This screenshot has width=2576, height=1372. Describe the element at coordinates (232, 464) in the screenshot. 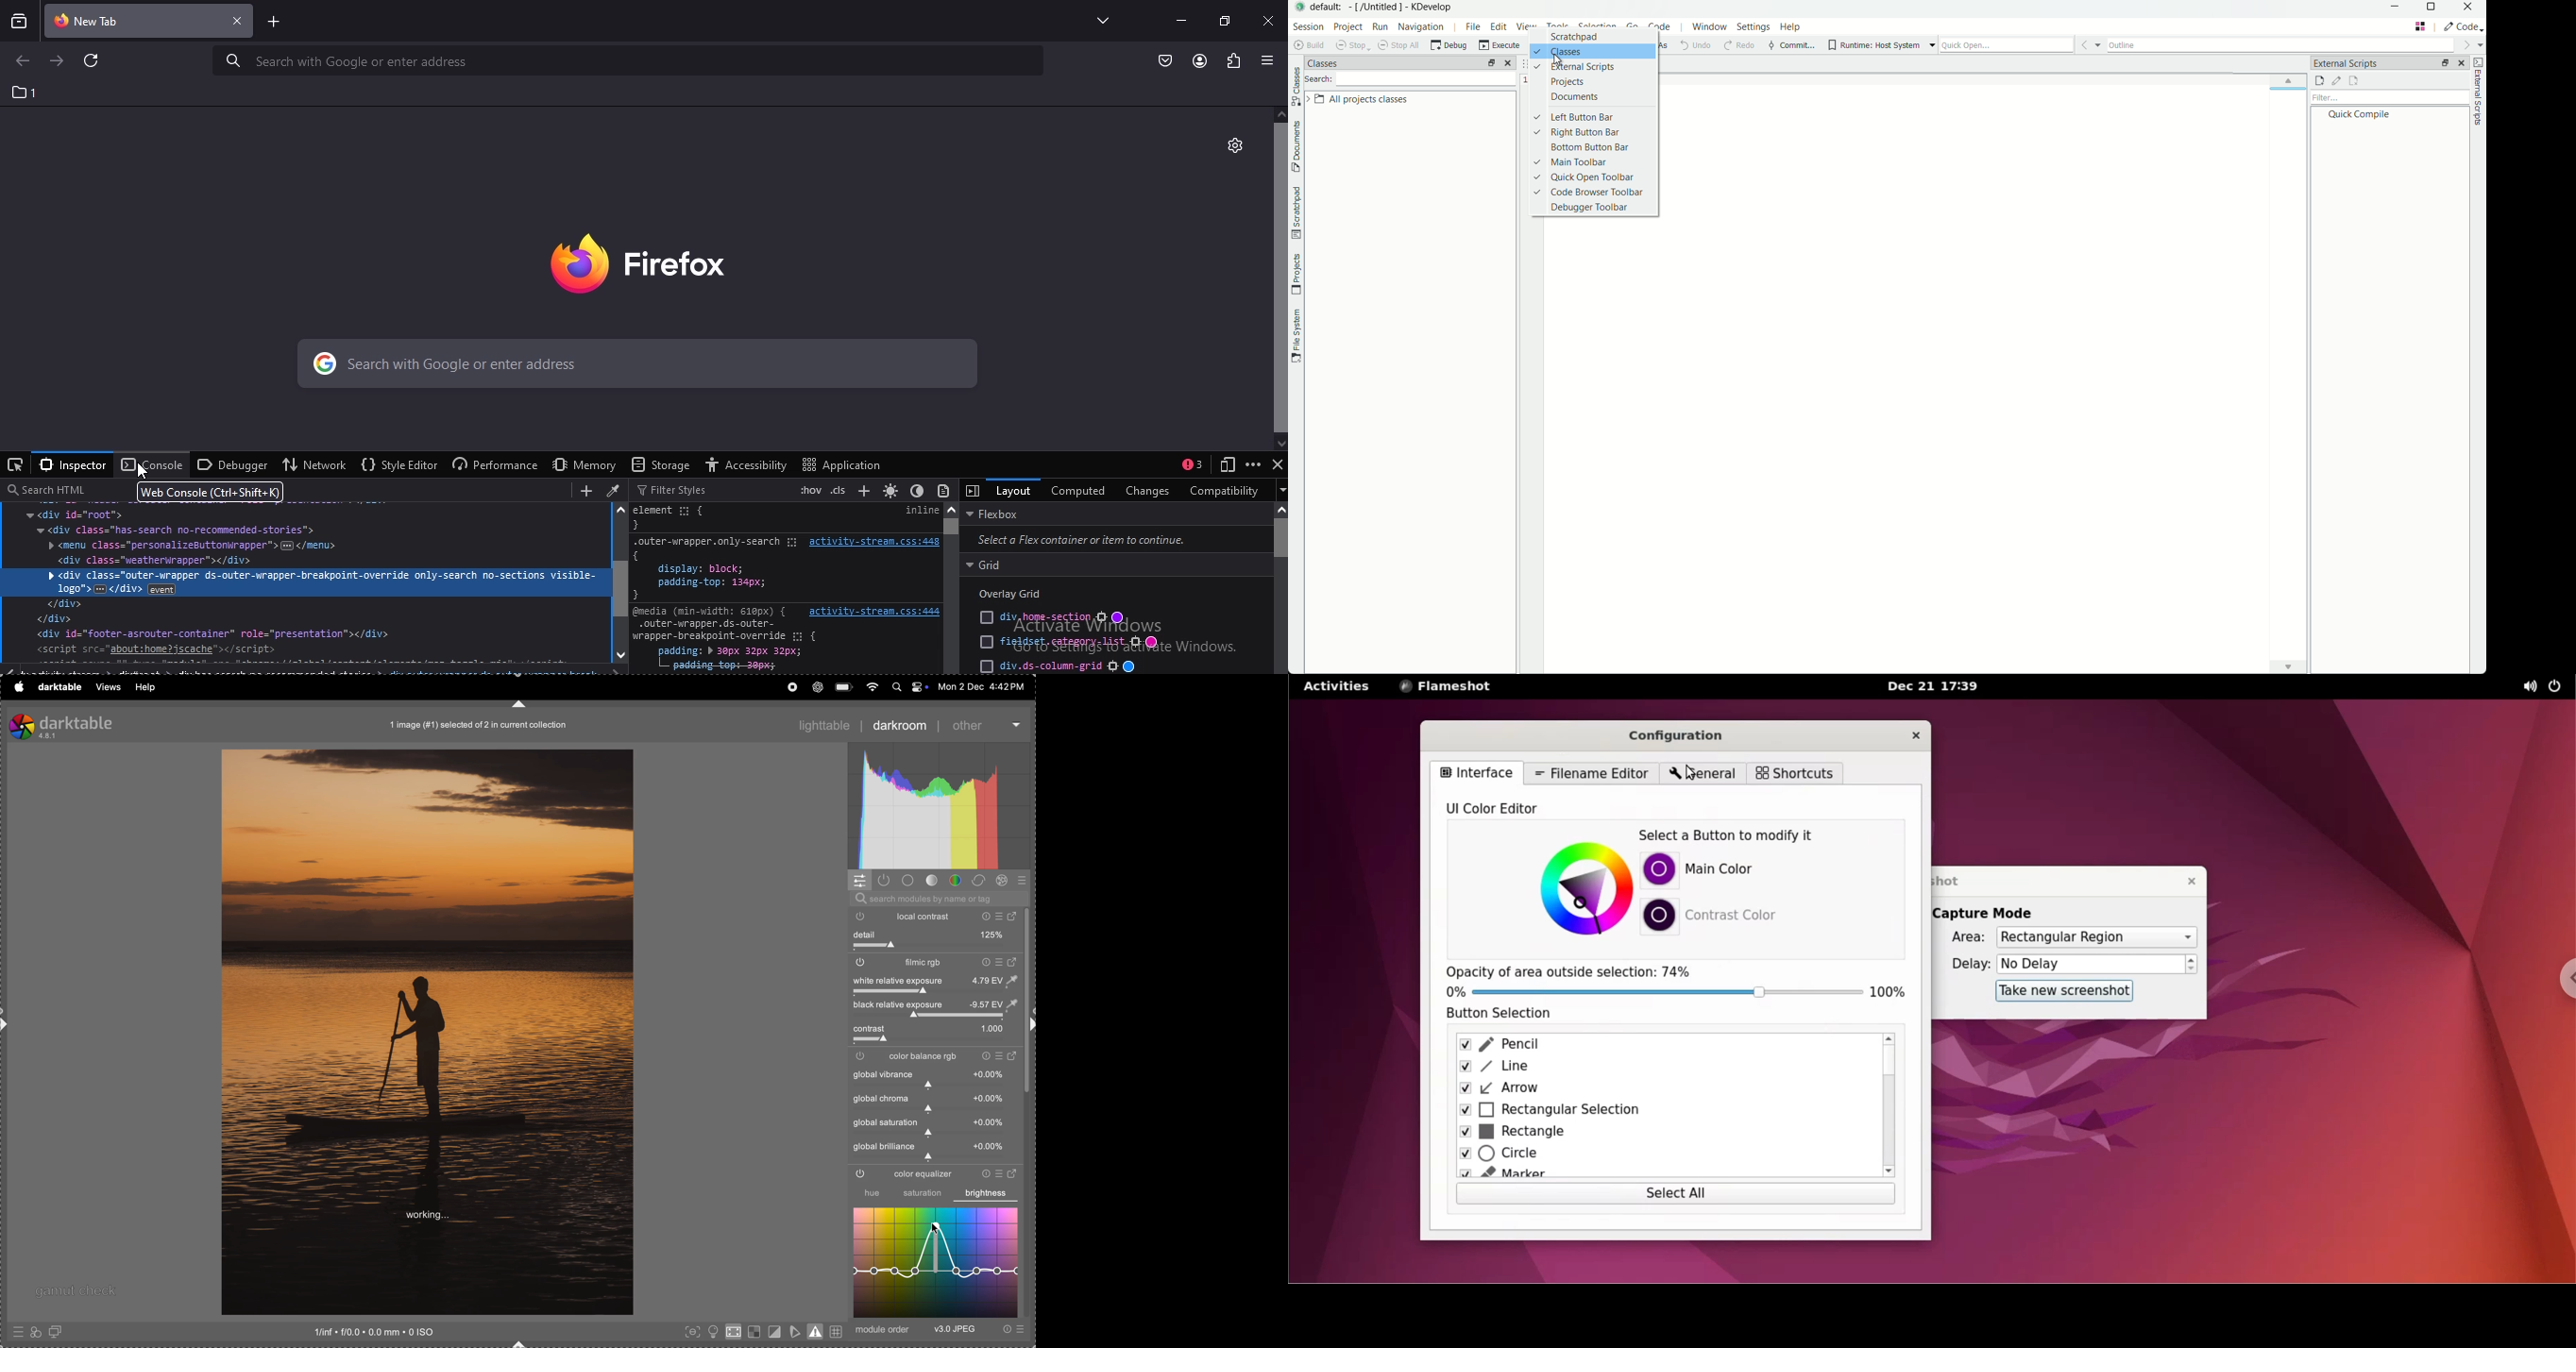

I see `debugger` at that location.